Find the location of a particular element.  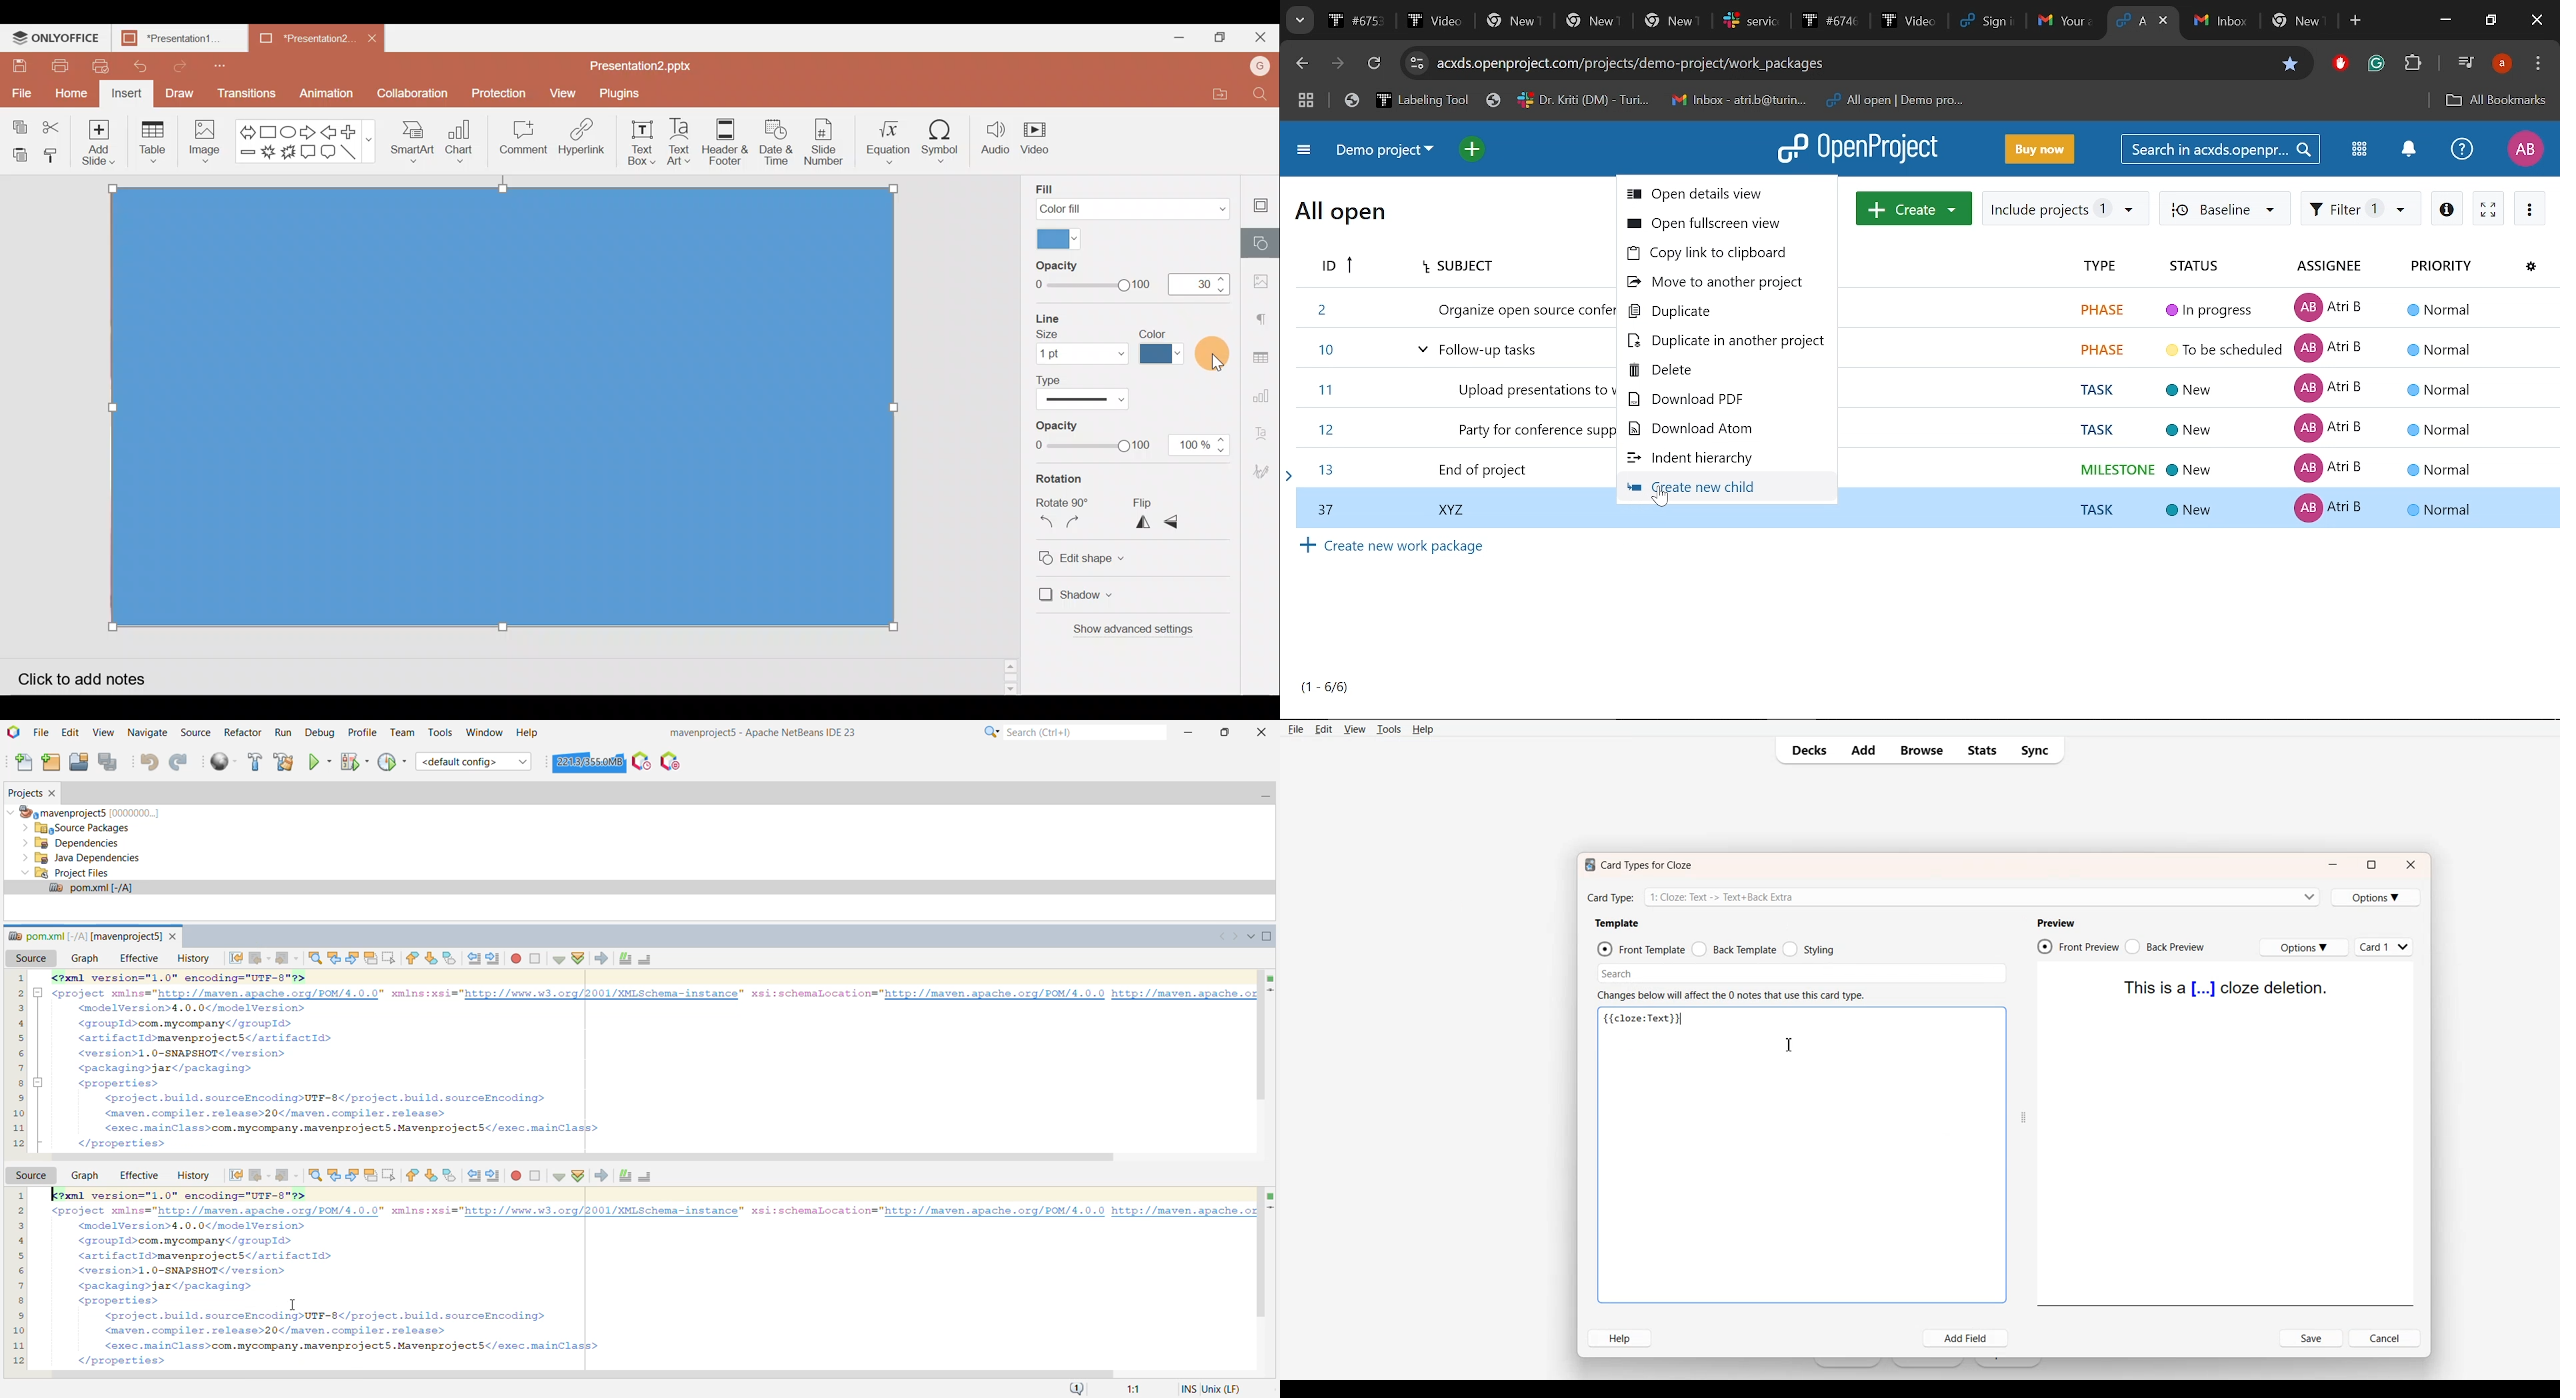

Flip is located at coordinates (1161, 501).